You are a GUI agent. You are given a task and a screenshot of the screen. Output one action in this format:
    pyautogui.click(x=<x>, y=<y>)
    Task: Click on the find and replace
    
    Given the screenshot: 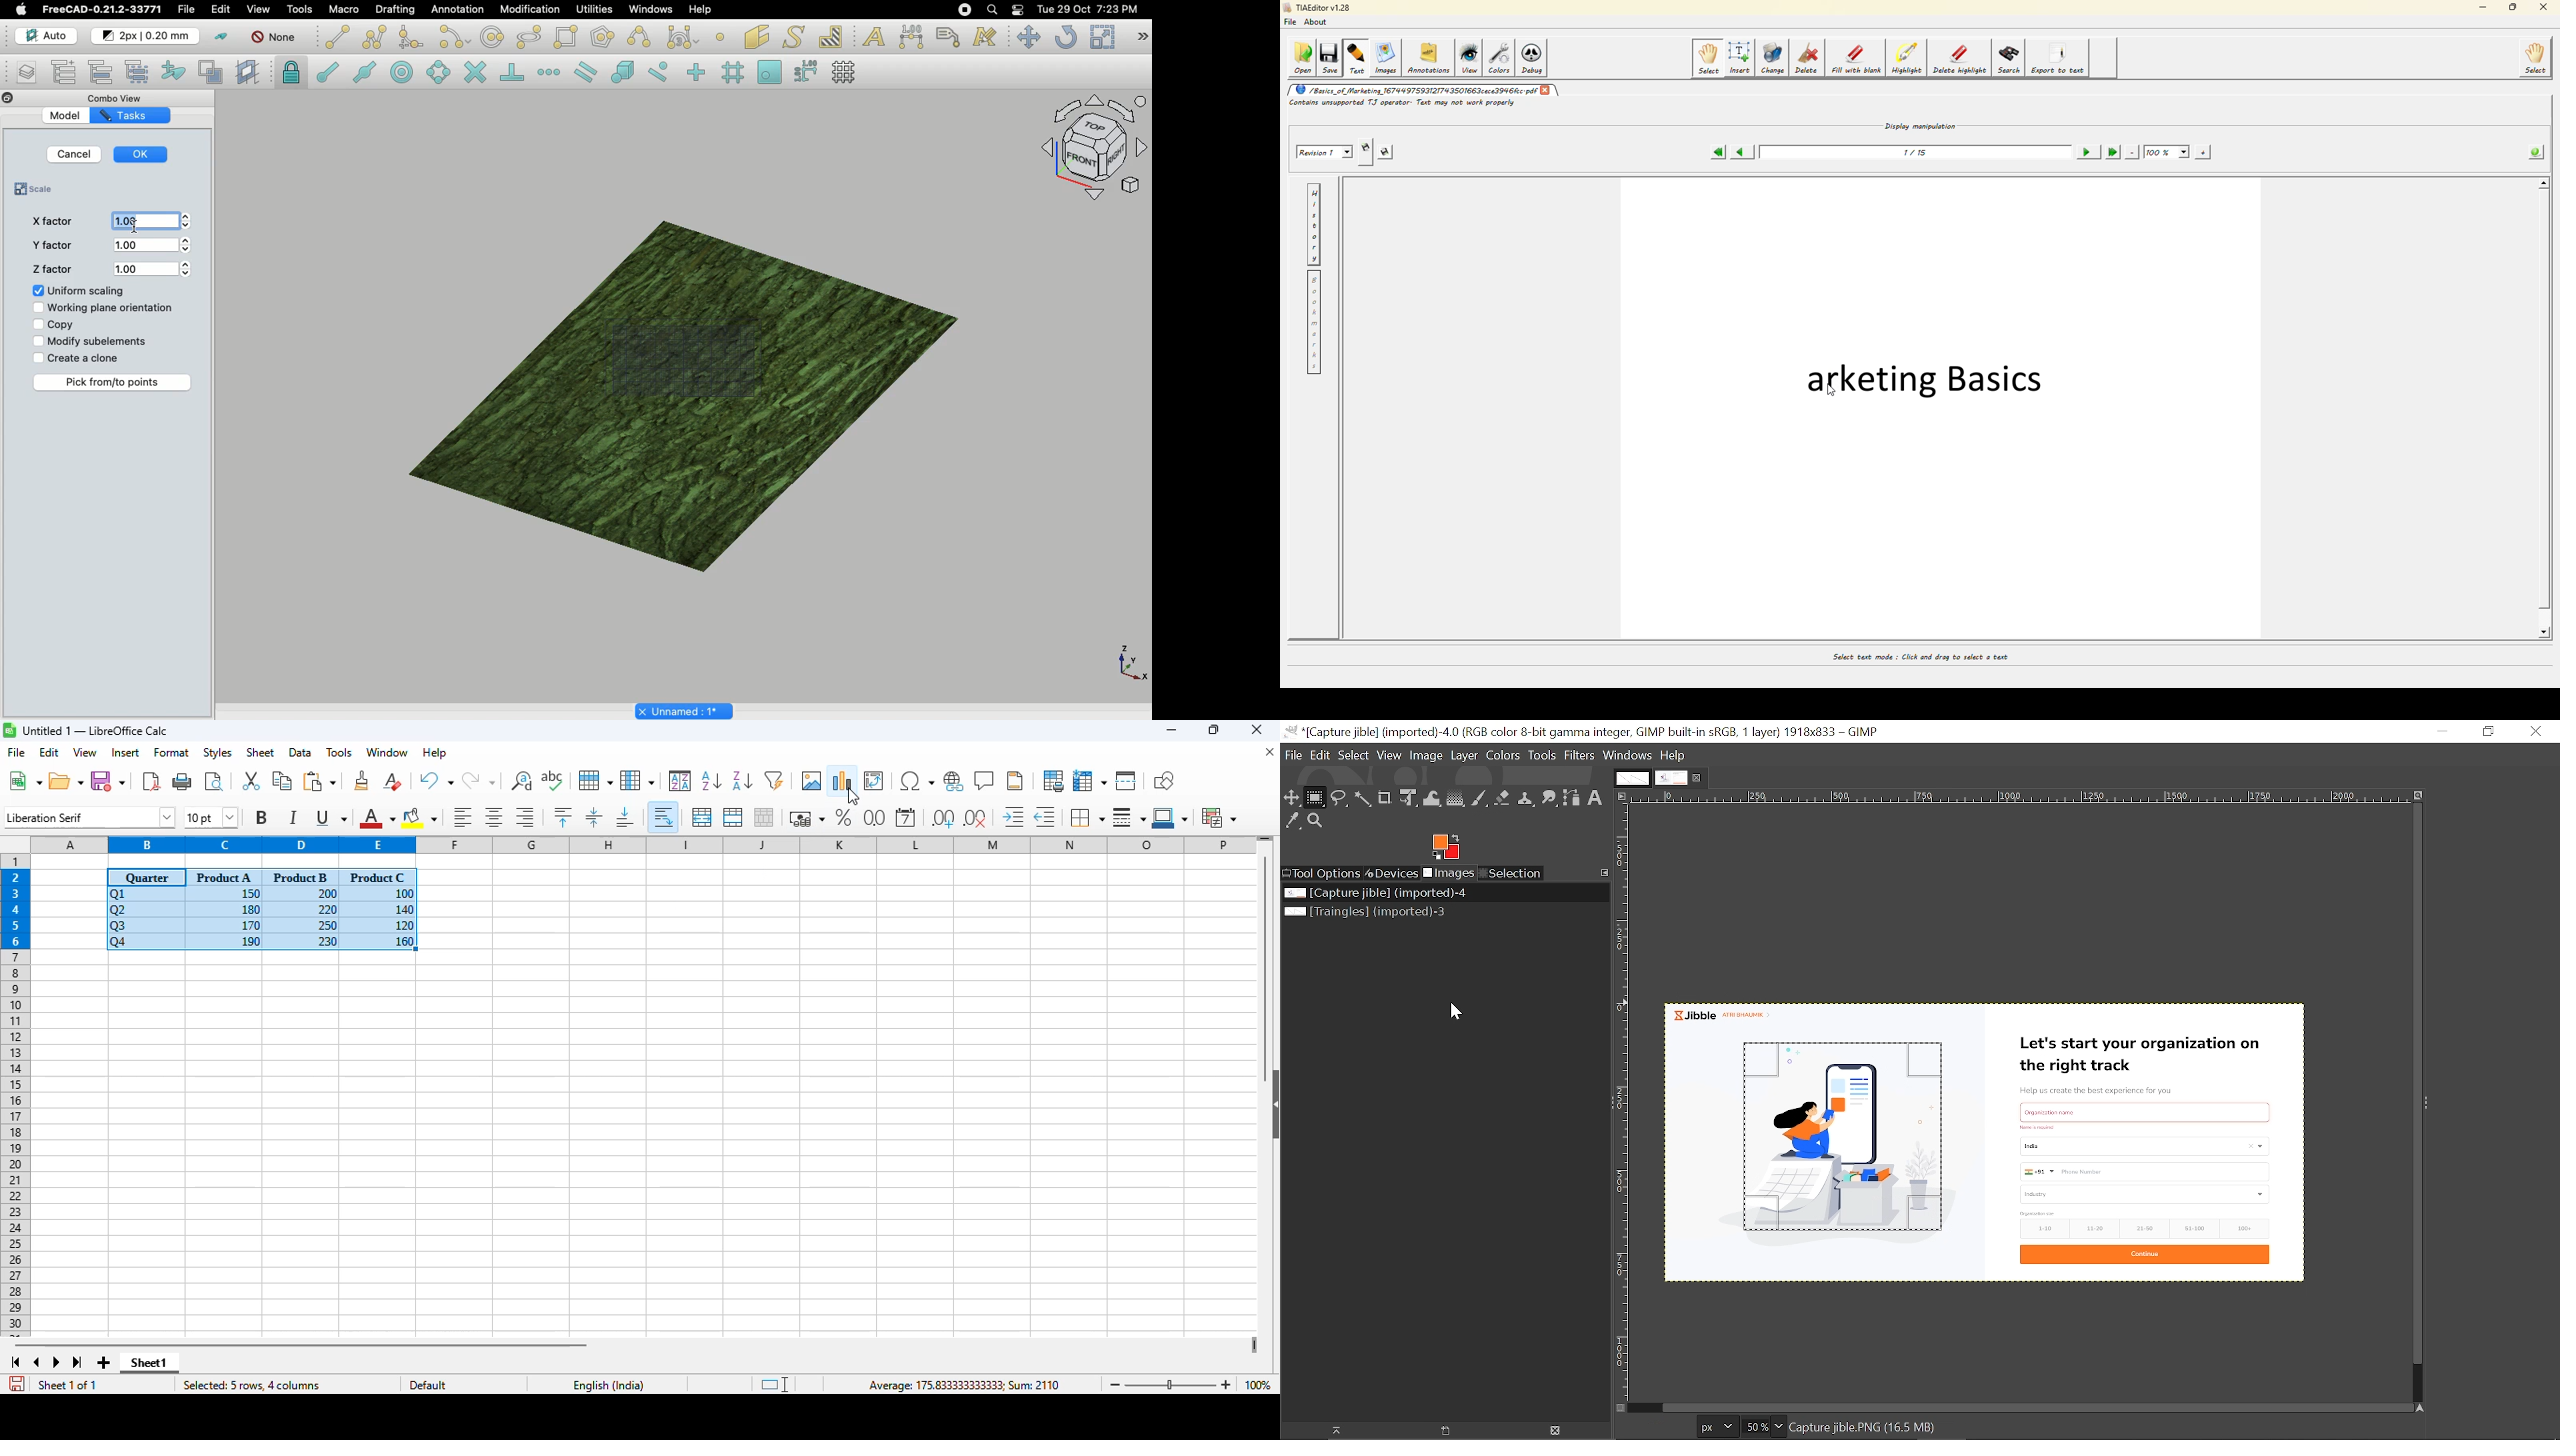 What is the action you would take?
    pyautogui.click(x=521, y=780)
    